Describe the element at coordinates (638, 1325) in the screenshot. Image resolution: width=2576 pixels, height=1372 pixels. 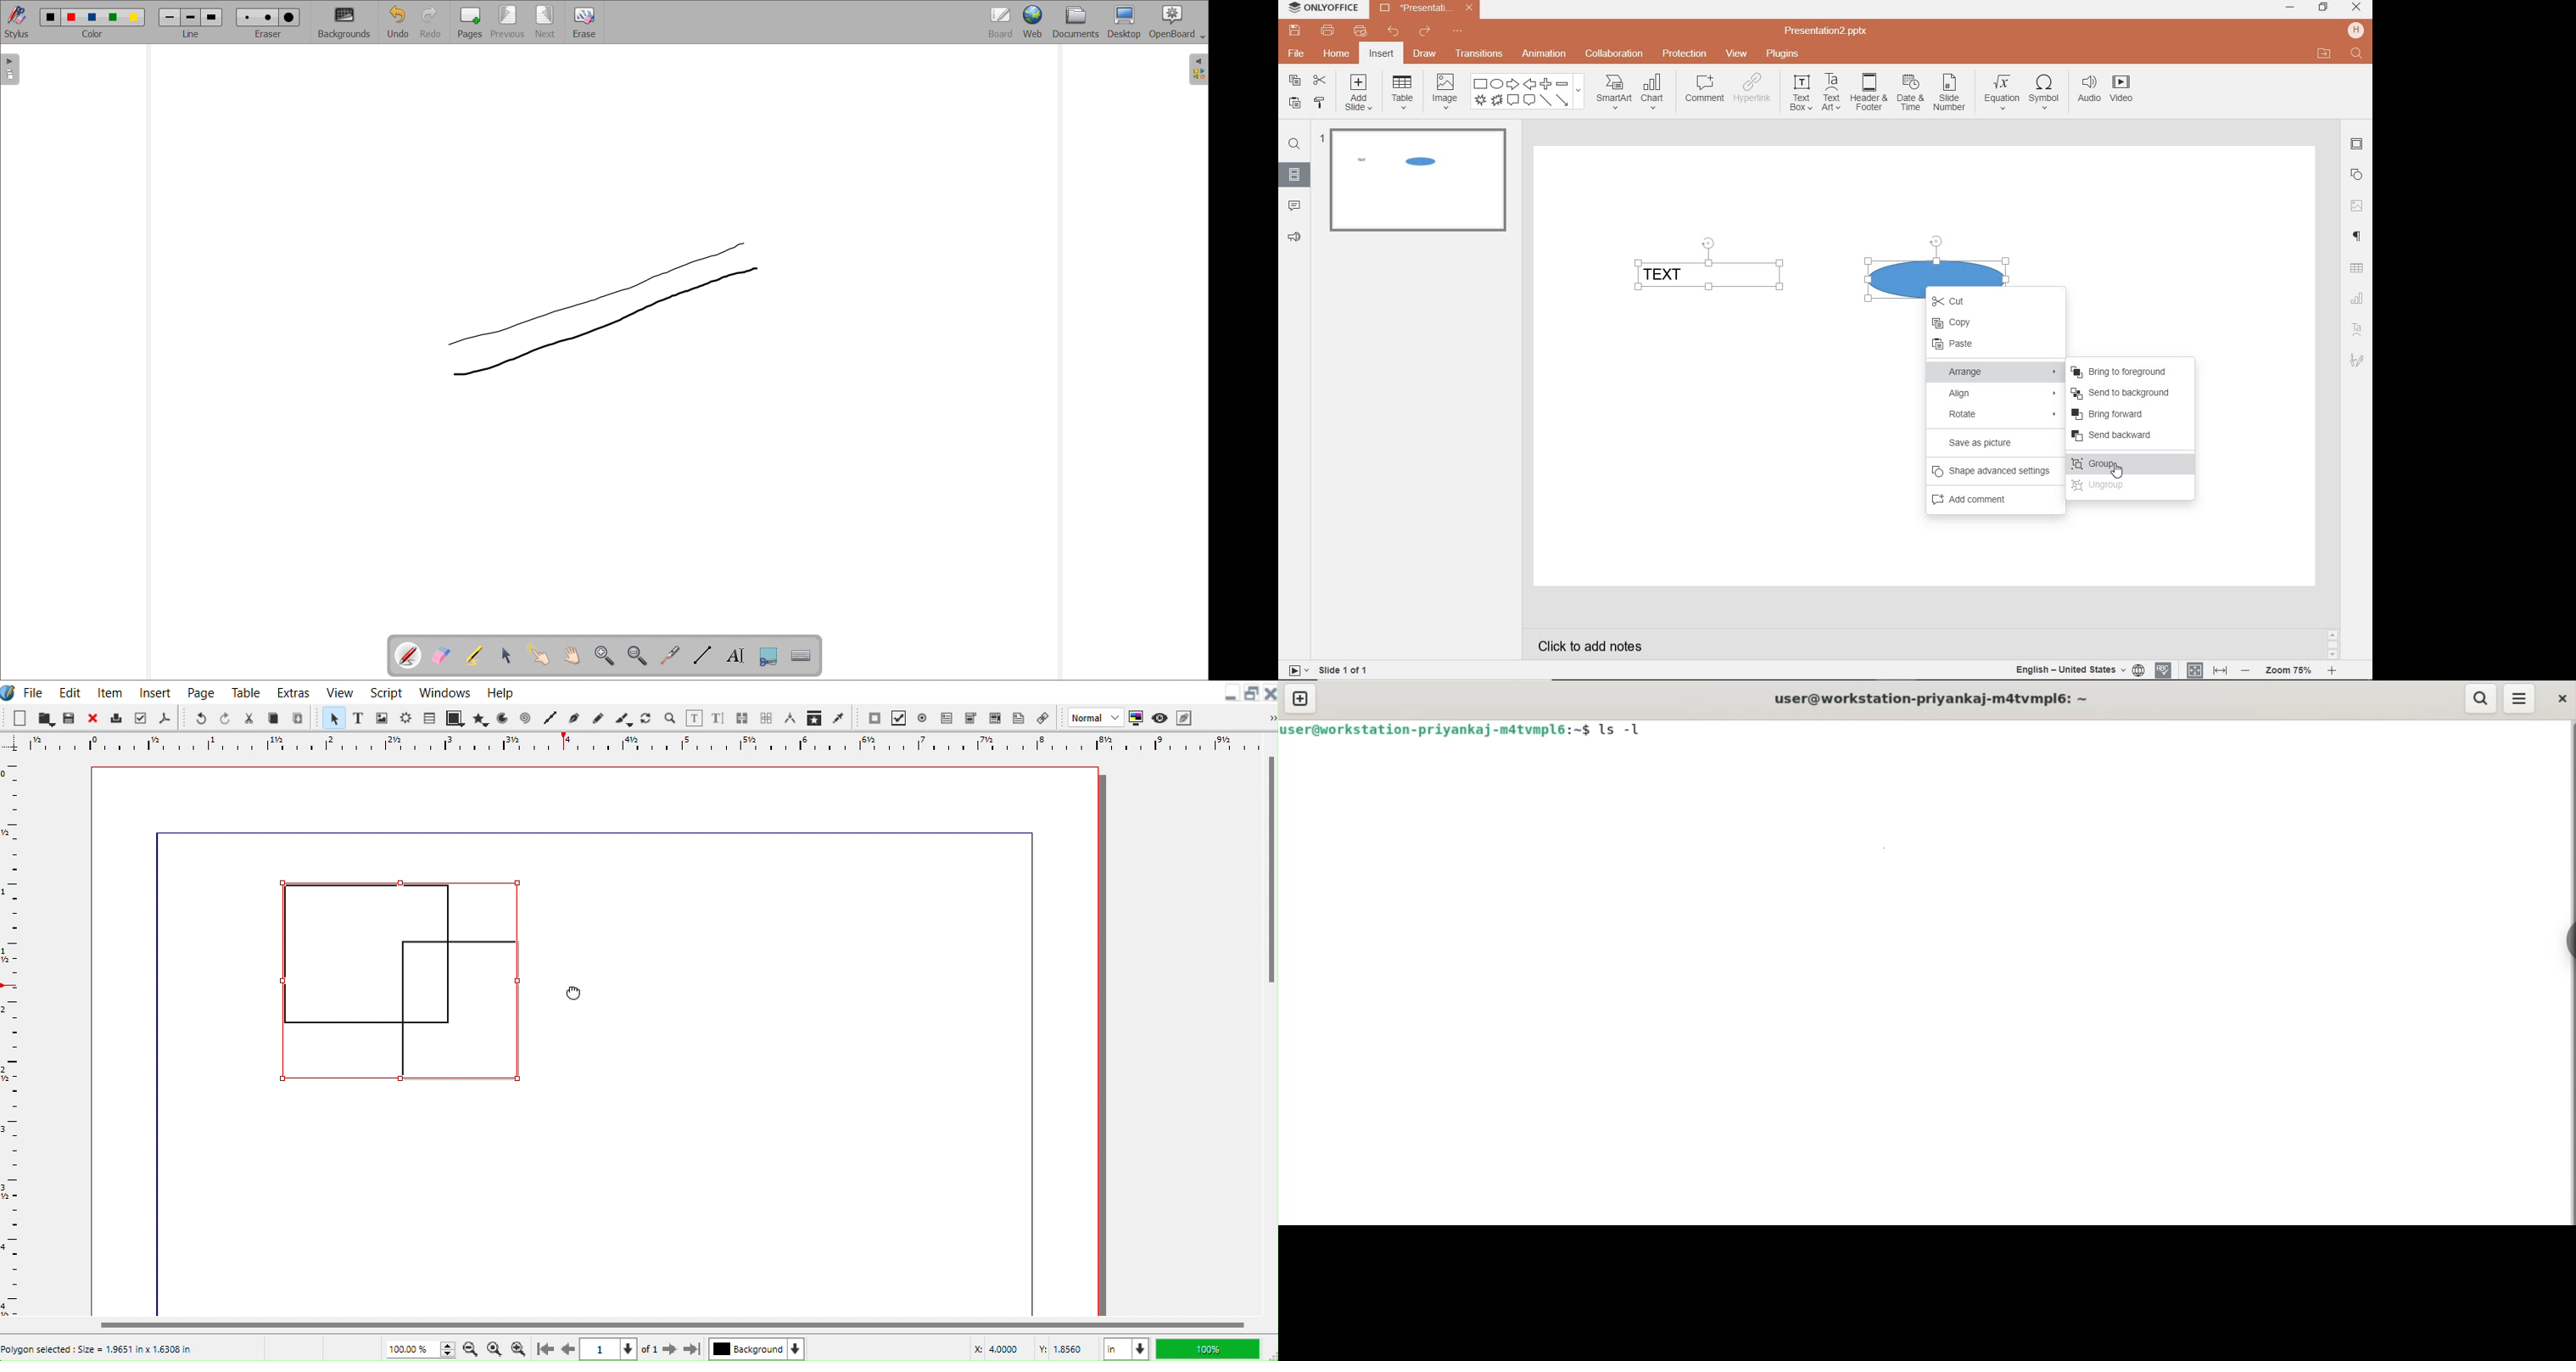
I see `Horizontal Scroll bar` at that location.